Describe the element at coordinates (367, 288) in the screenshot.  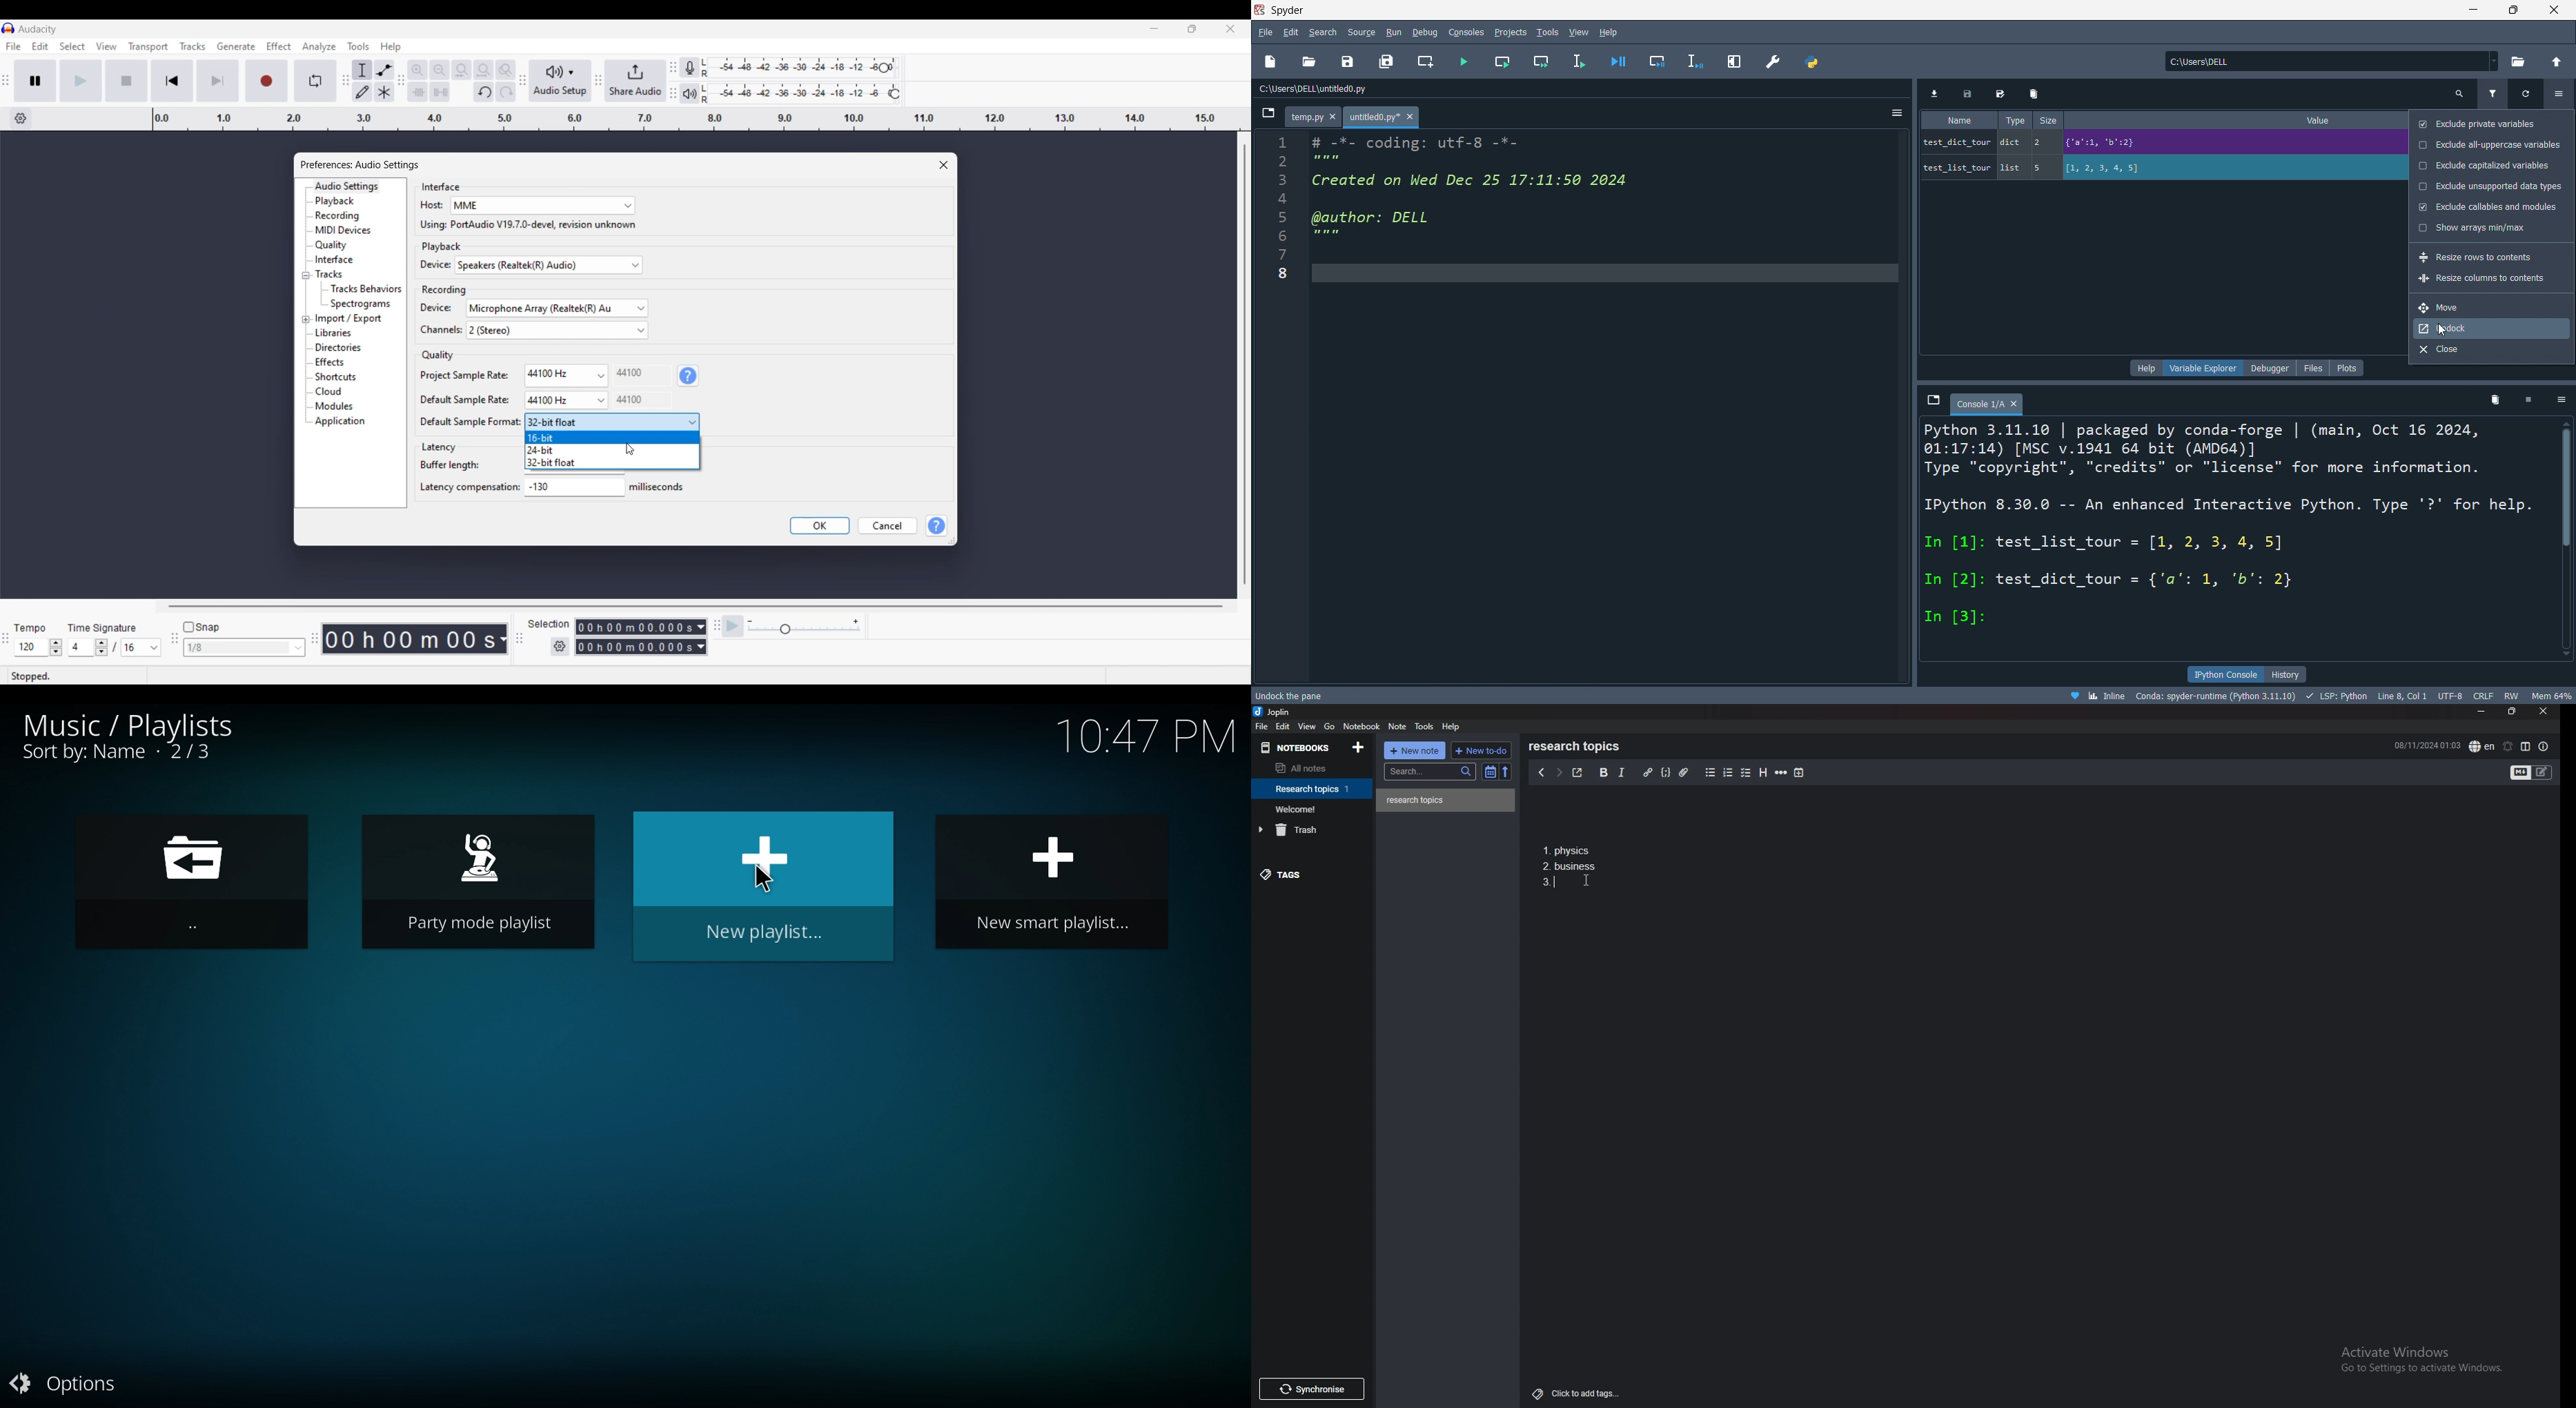
I see `Track behaviours` at that location.